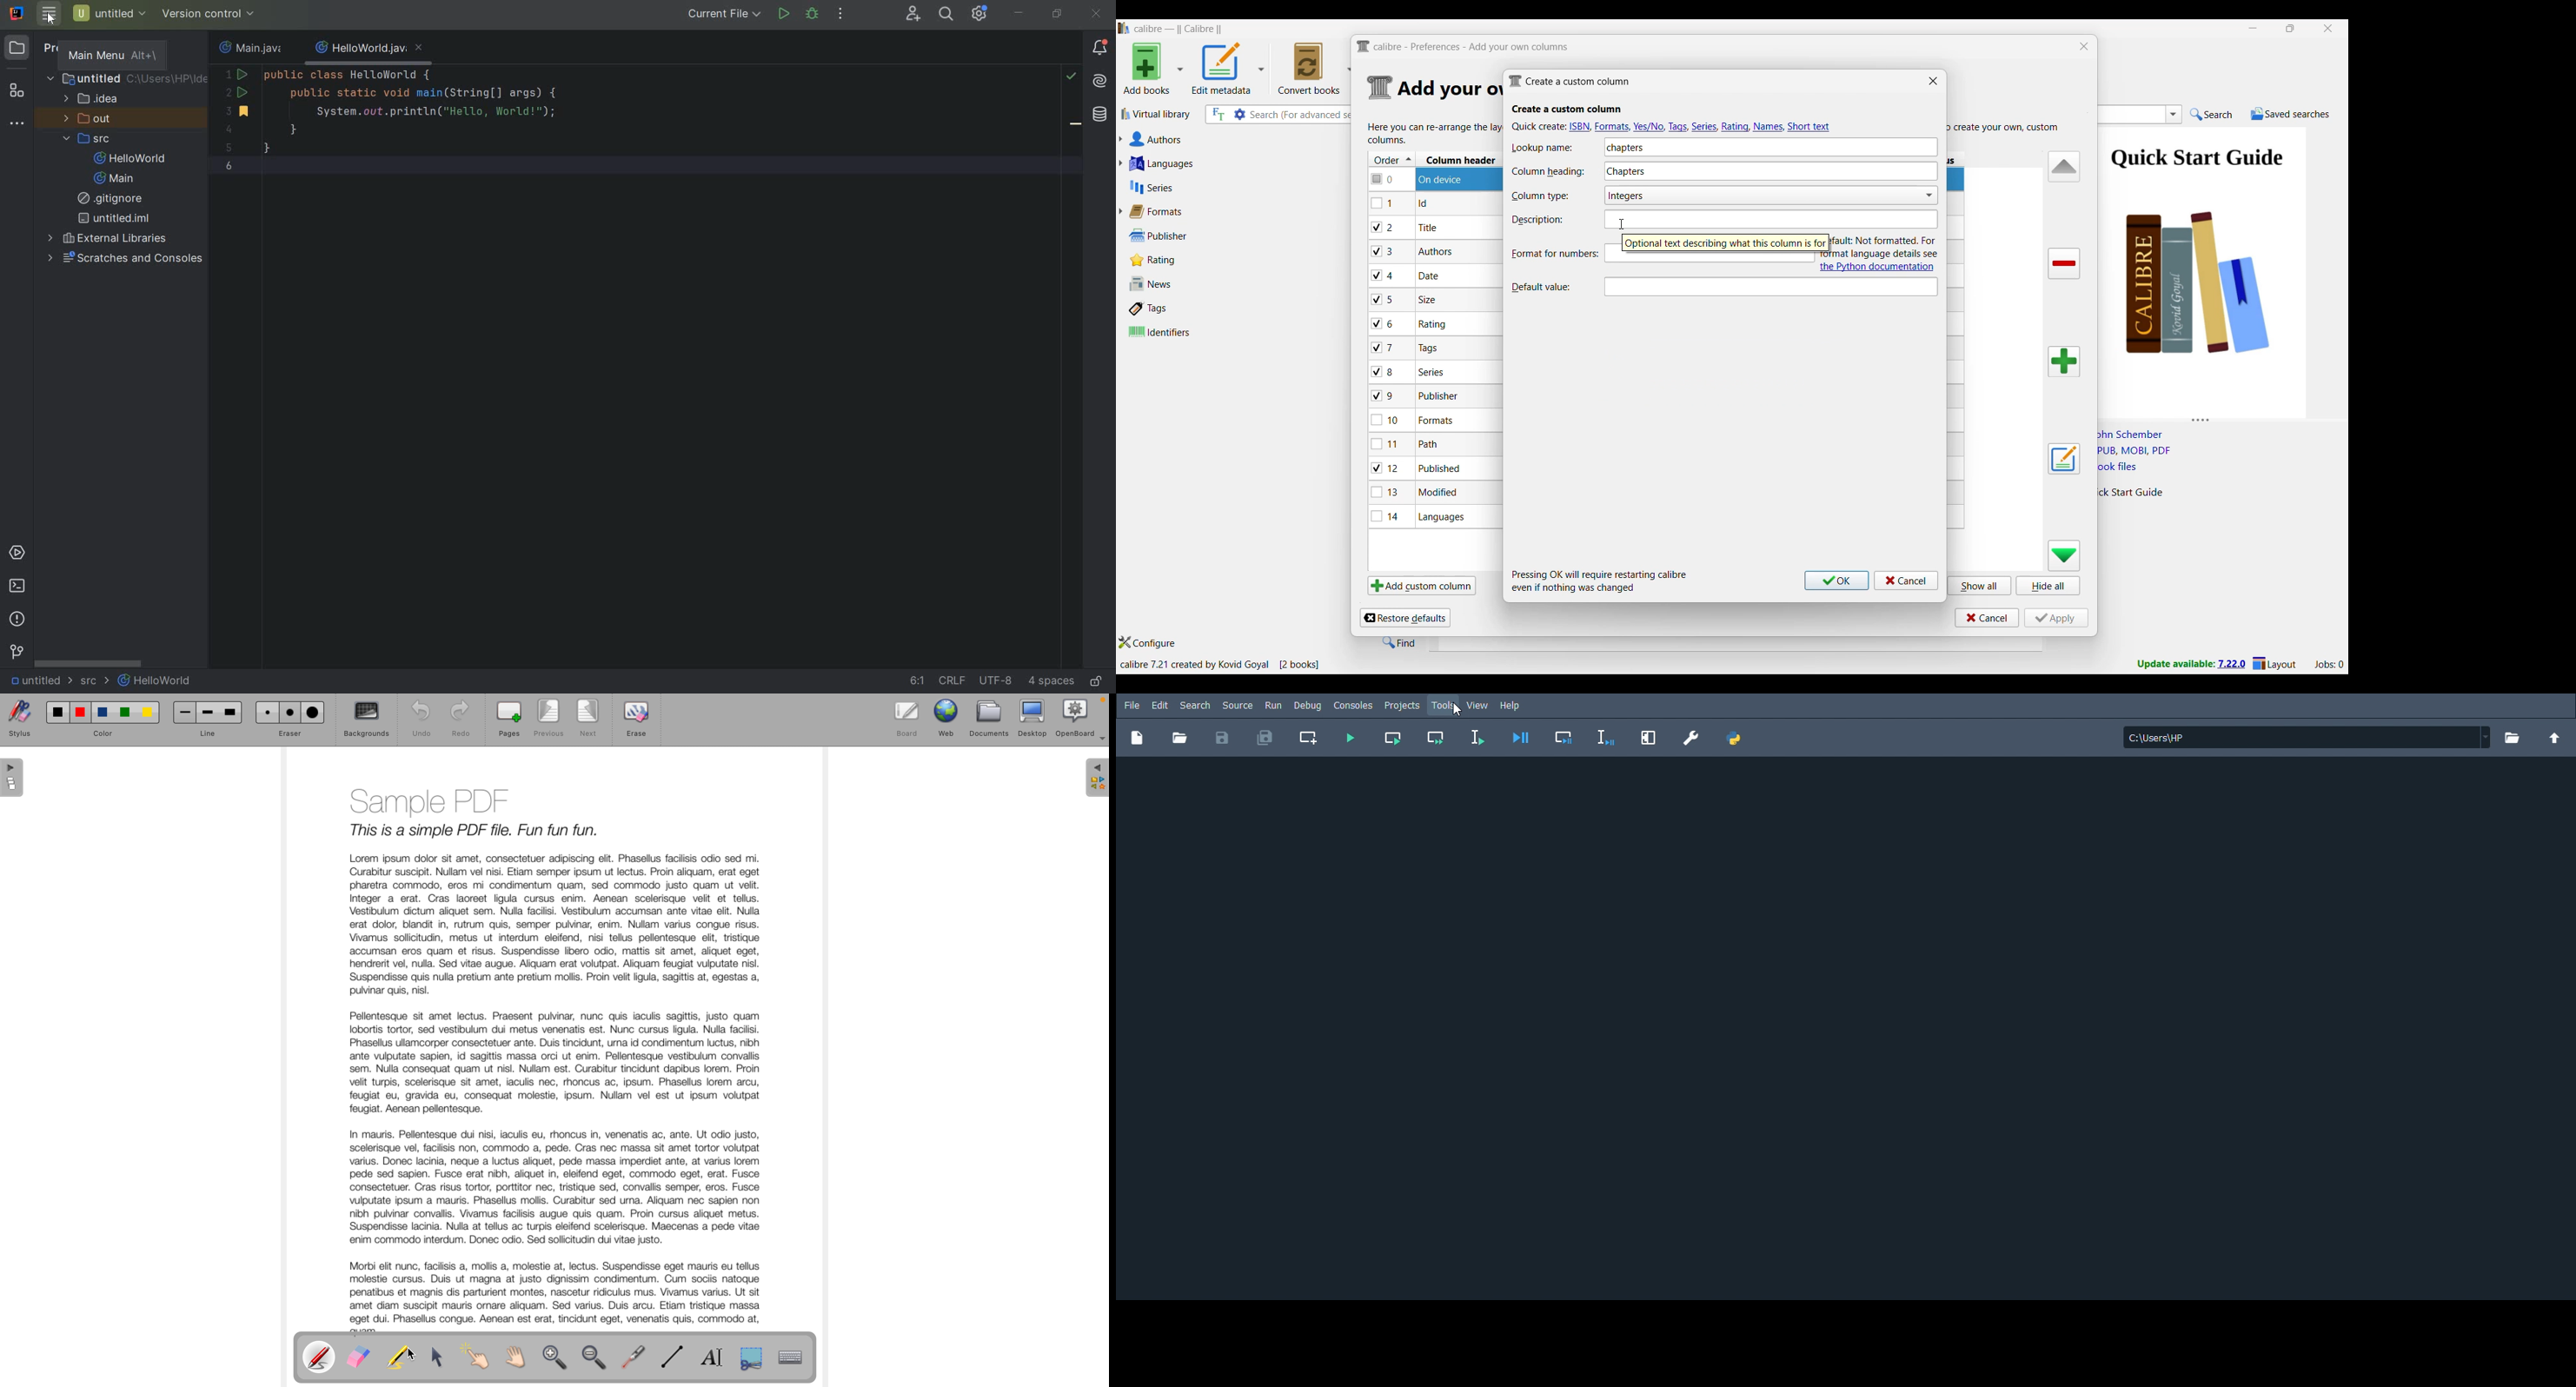  Describe the element at coordinates (1547, 172) in the screenshot. I see `Indicates Column heading text box` at that location.